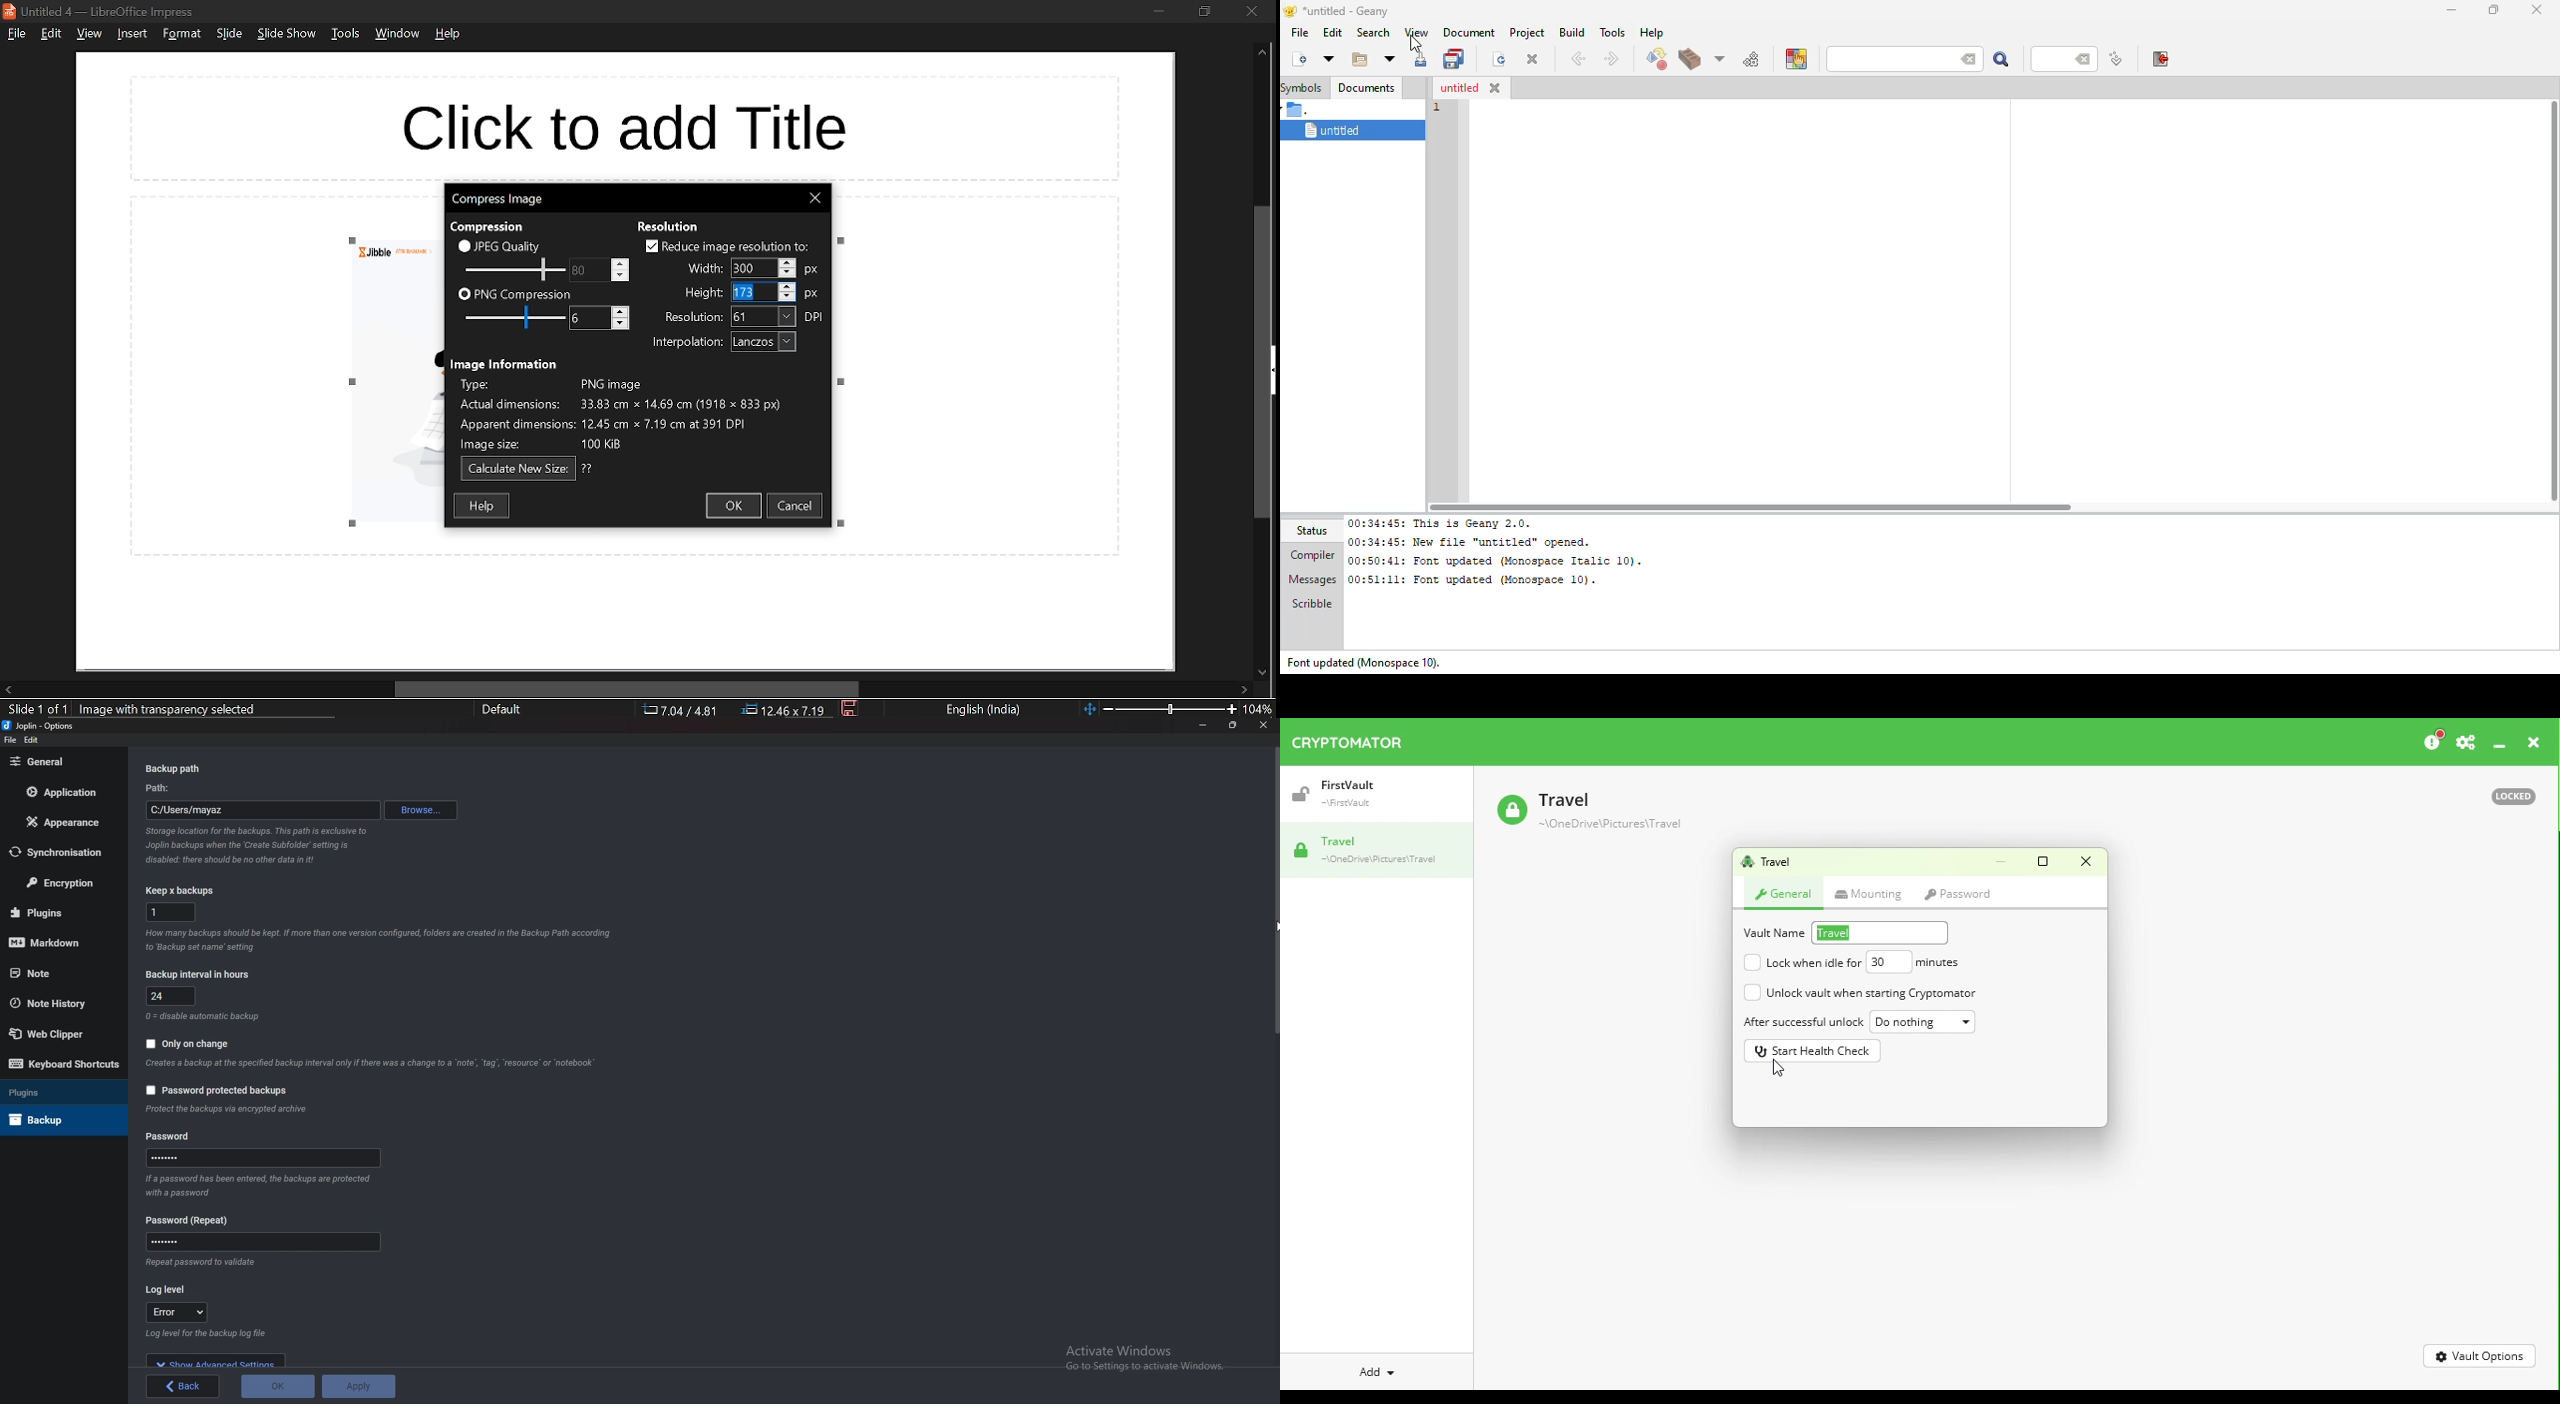 The image size is (2576, 1428). I want to click on Keyboard shortcuts, so click(61, 1065).